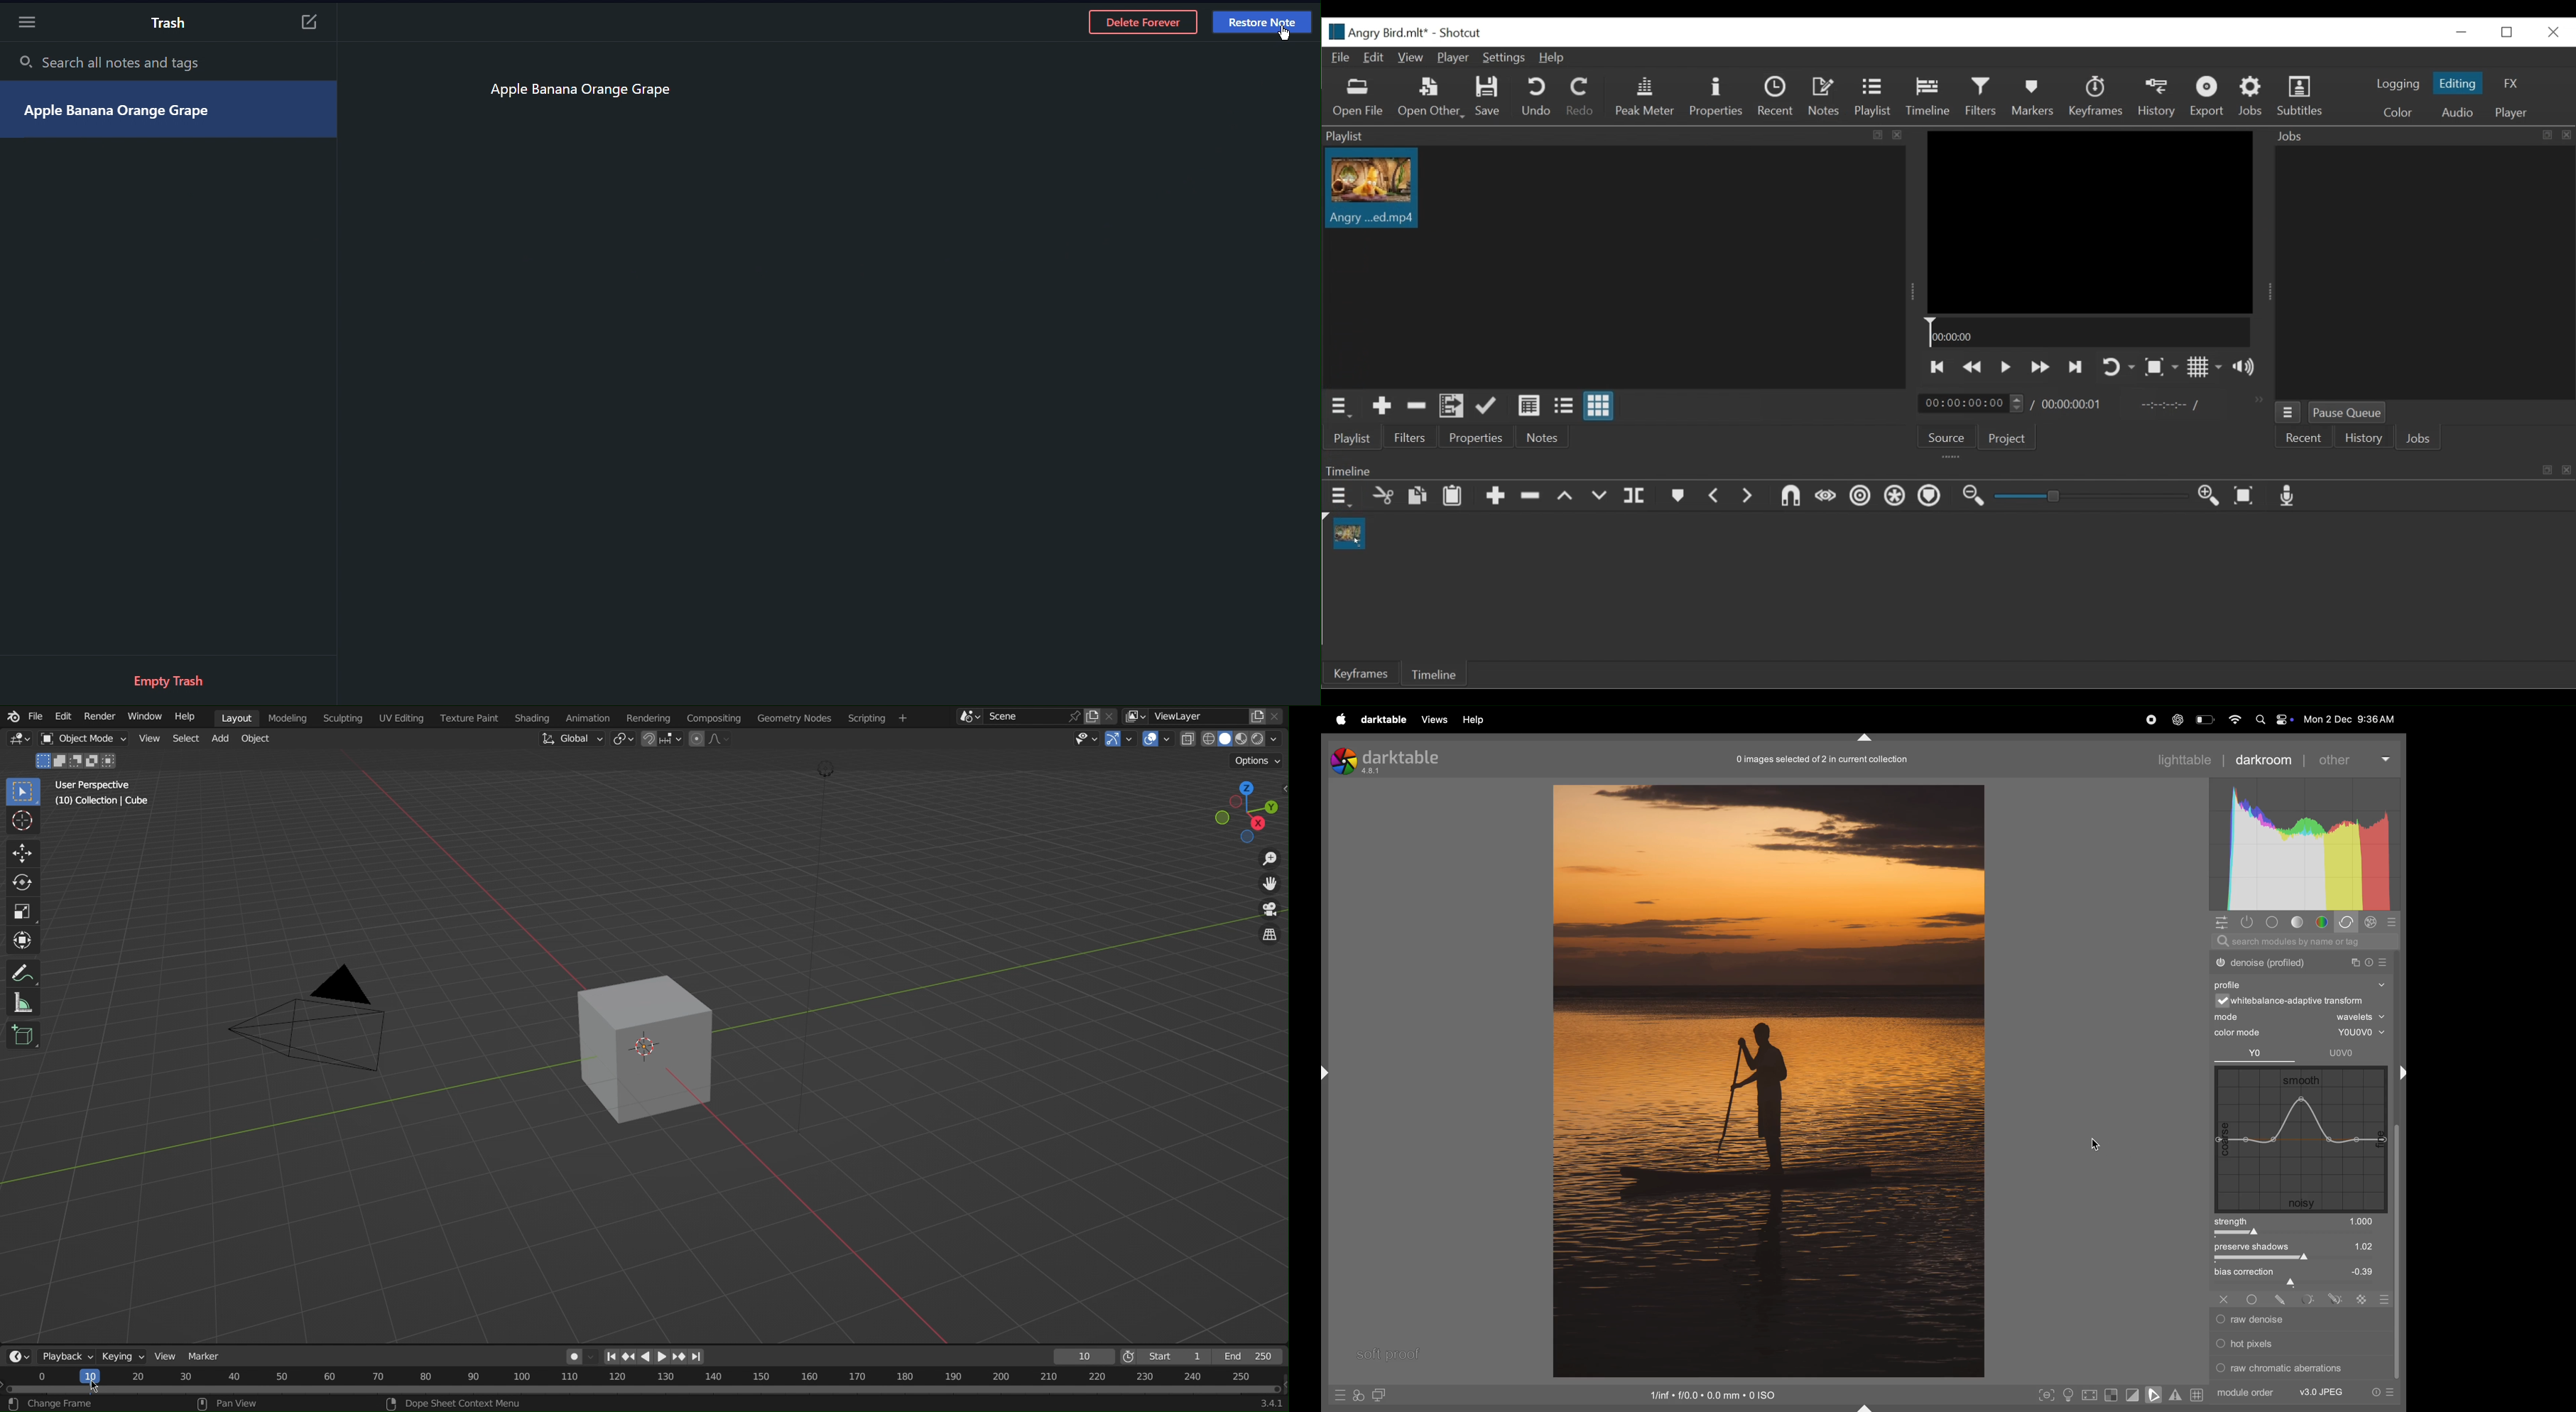 The height and width of the screenshot is (1428, 2576). Describe the element at coordinates (102, 717) in the screenshot. I see `Render` at that location.